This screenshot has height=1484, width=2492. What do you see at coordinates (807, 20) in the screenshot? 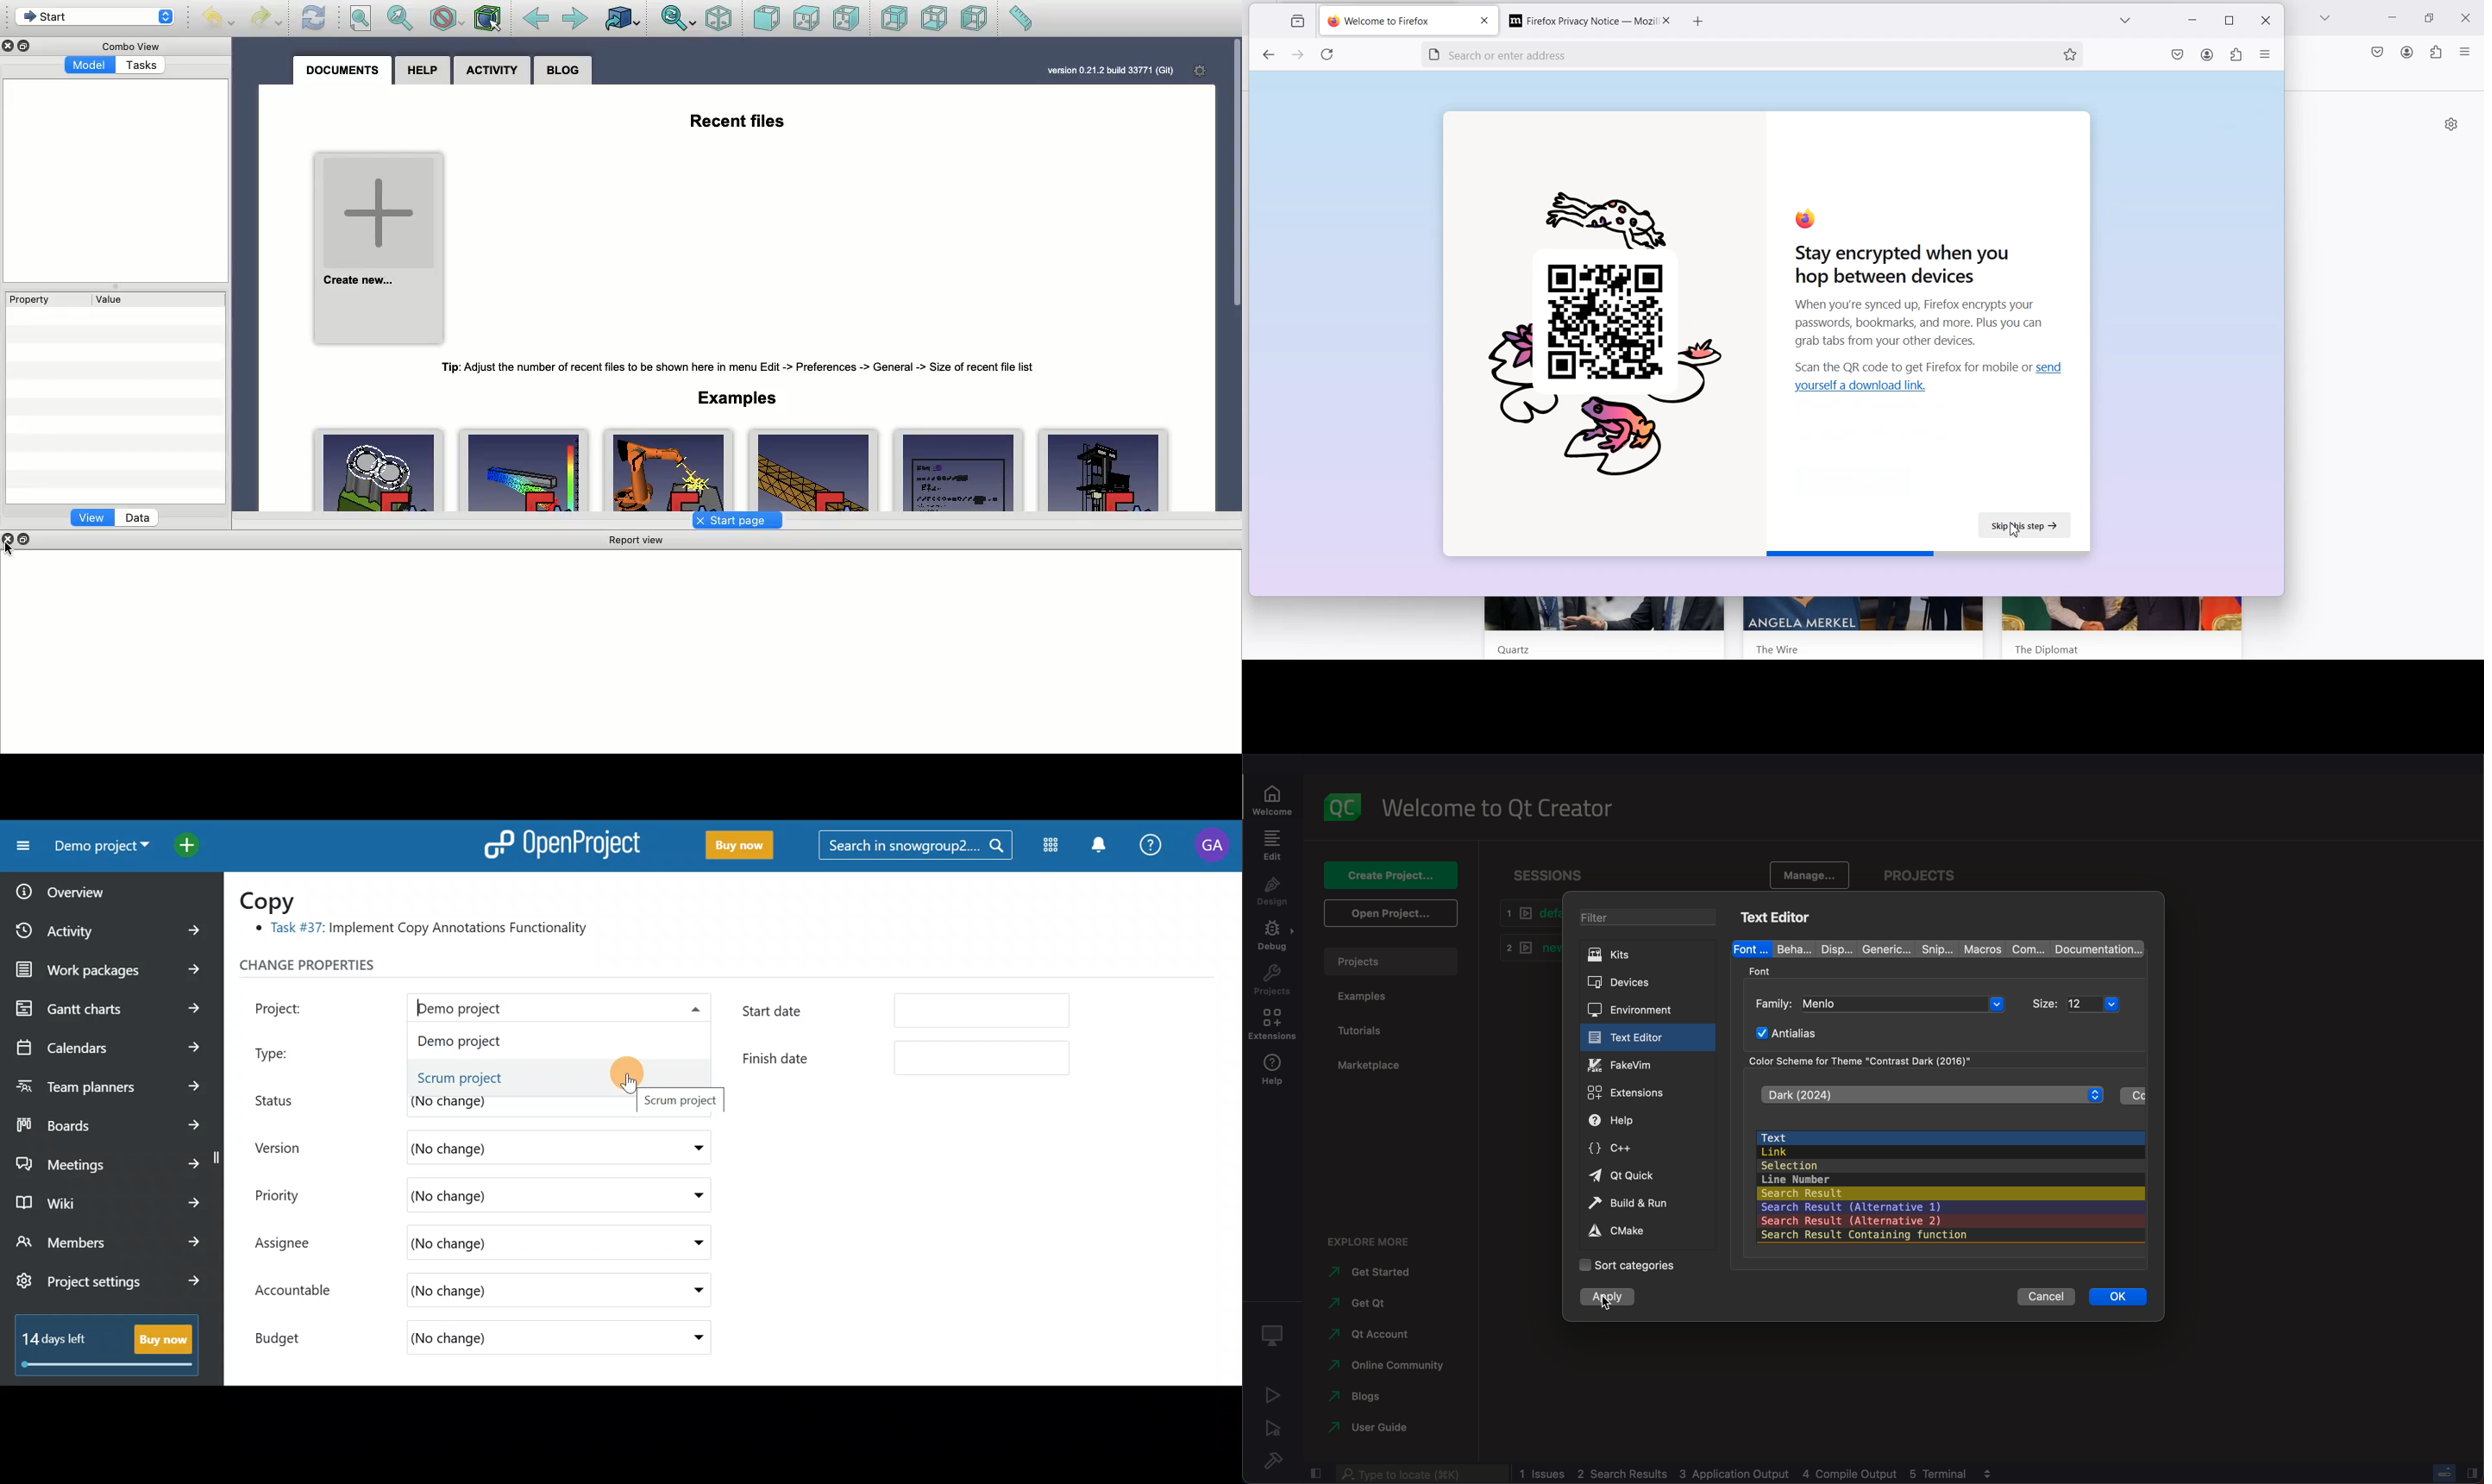
I see `Top` at bounding box center [807, 20].